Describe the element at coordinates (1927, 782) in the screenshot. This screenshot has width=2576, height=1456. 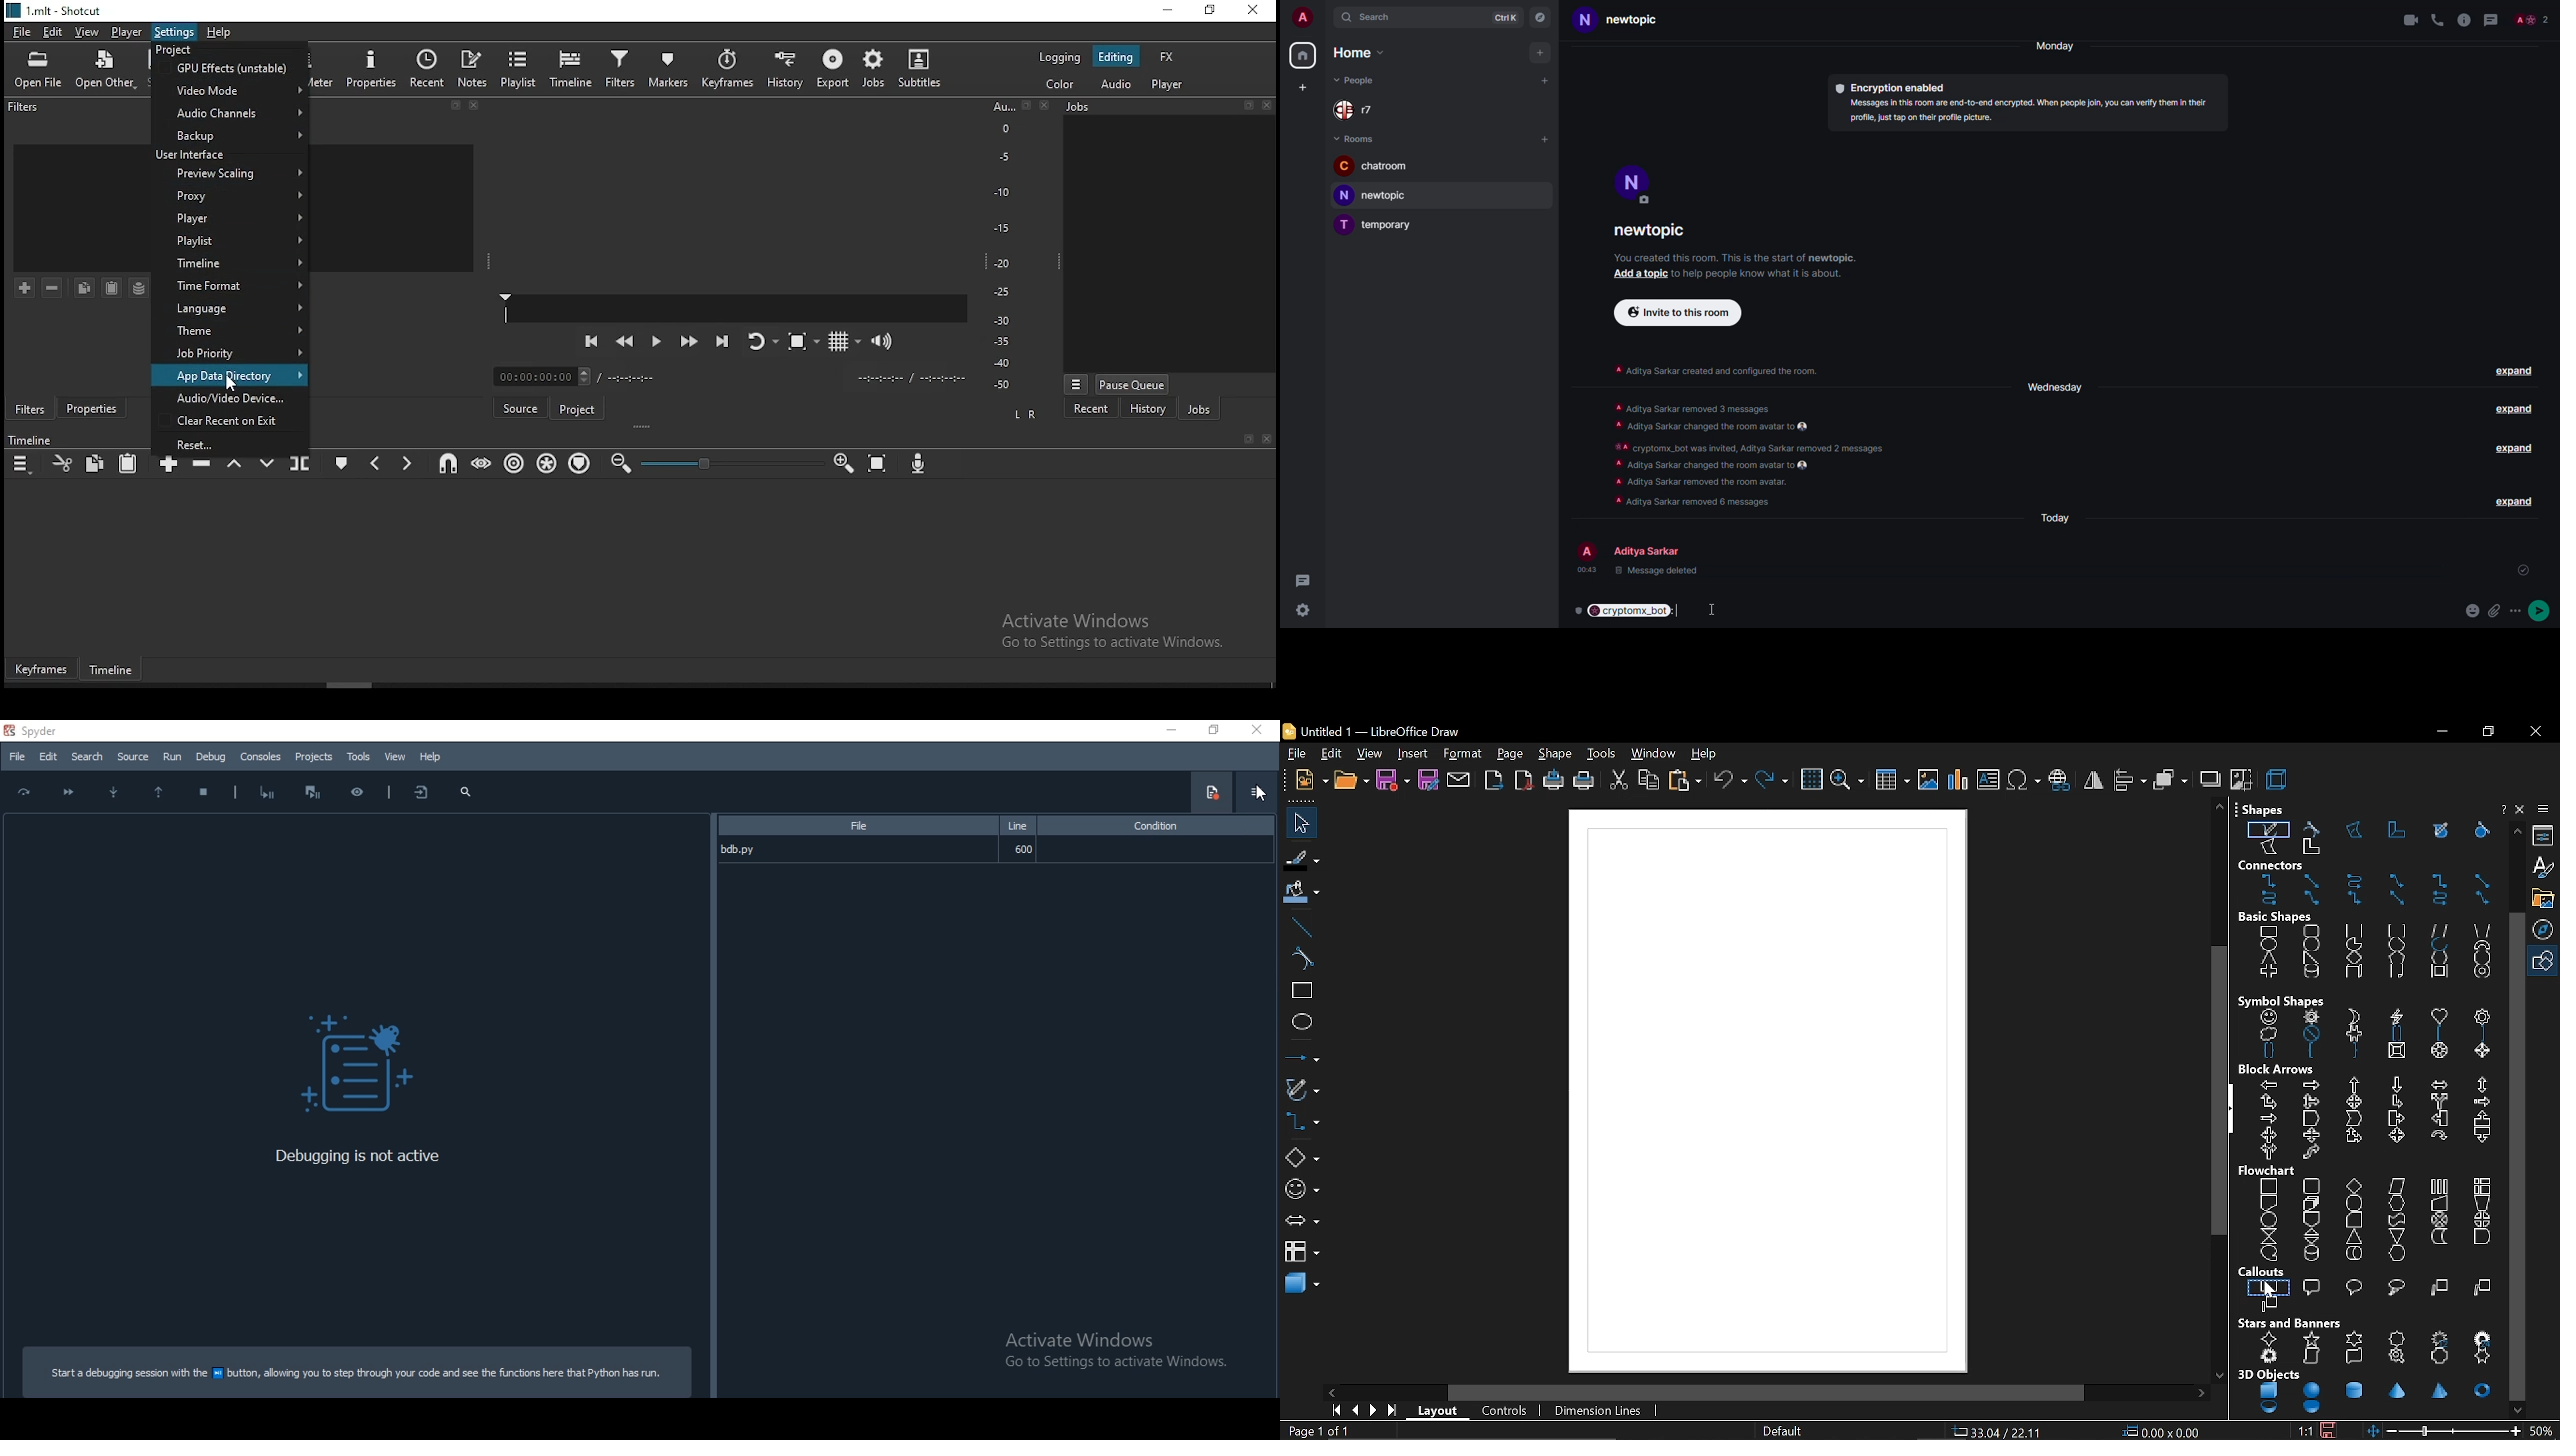
I see `insert image` at that location.